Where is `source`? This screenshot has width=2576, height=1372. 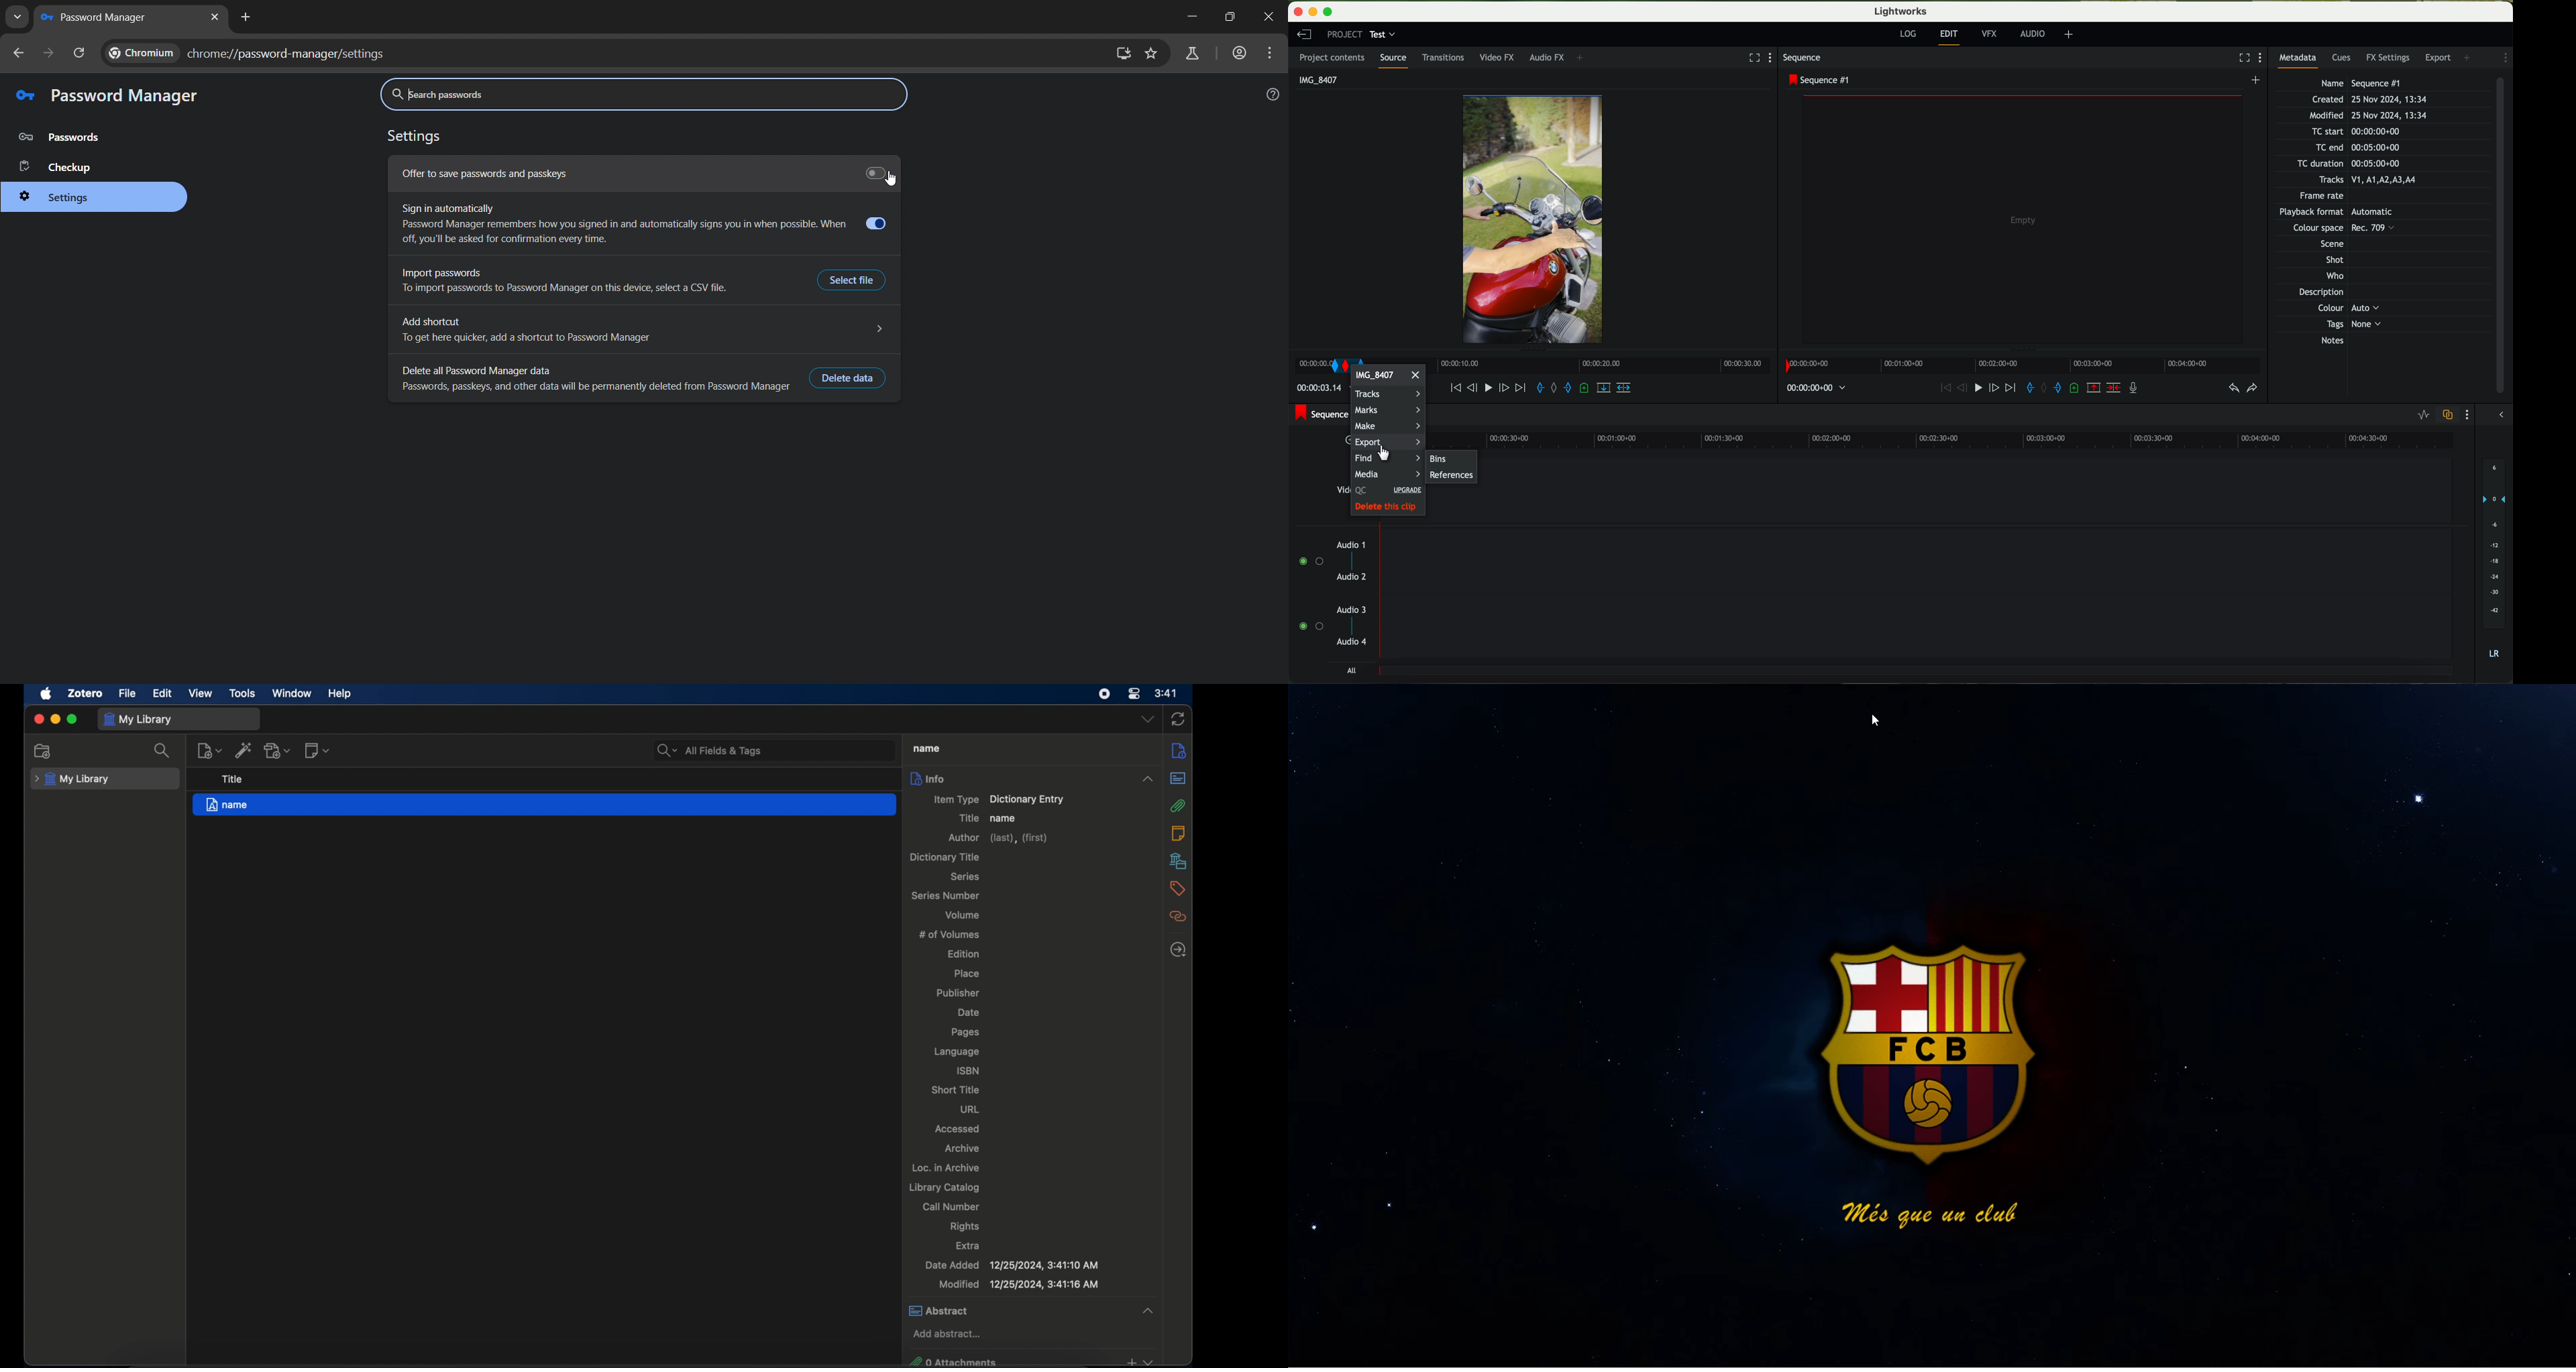 source is located at coordinates (1396, 61).